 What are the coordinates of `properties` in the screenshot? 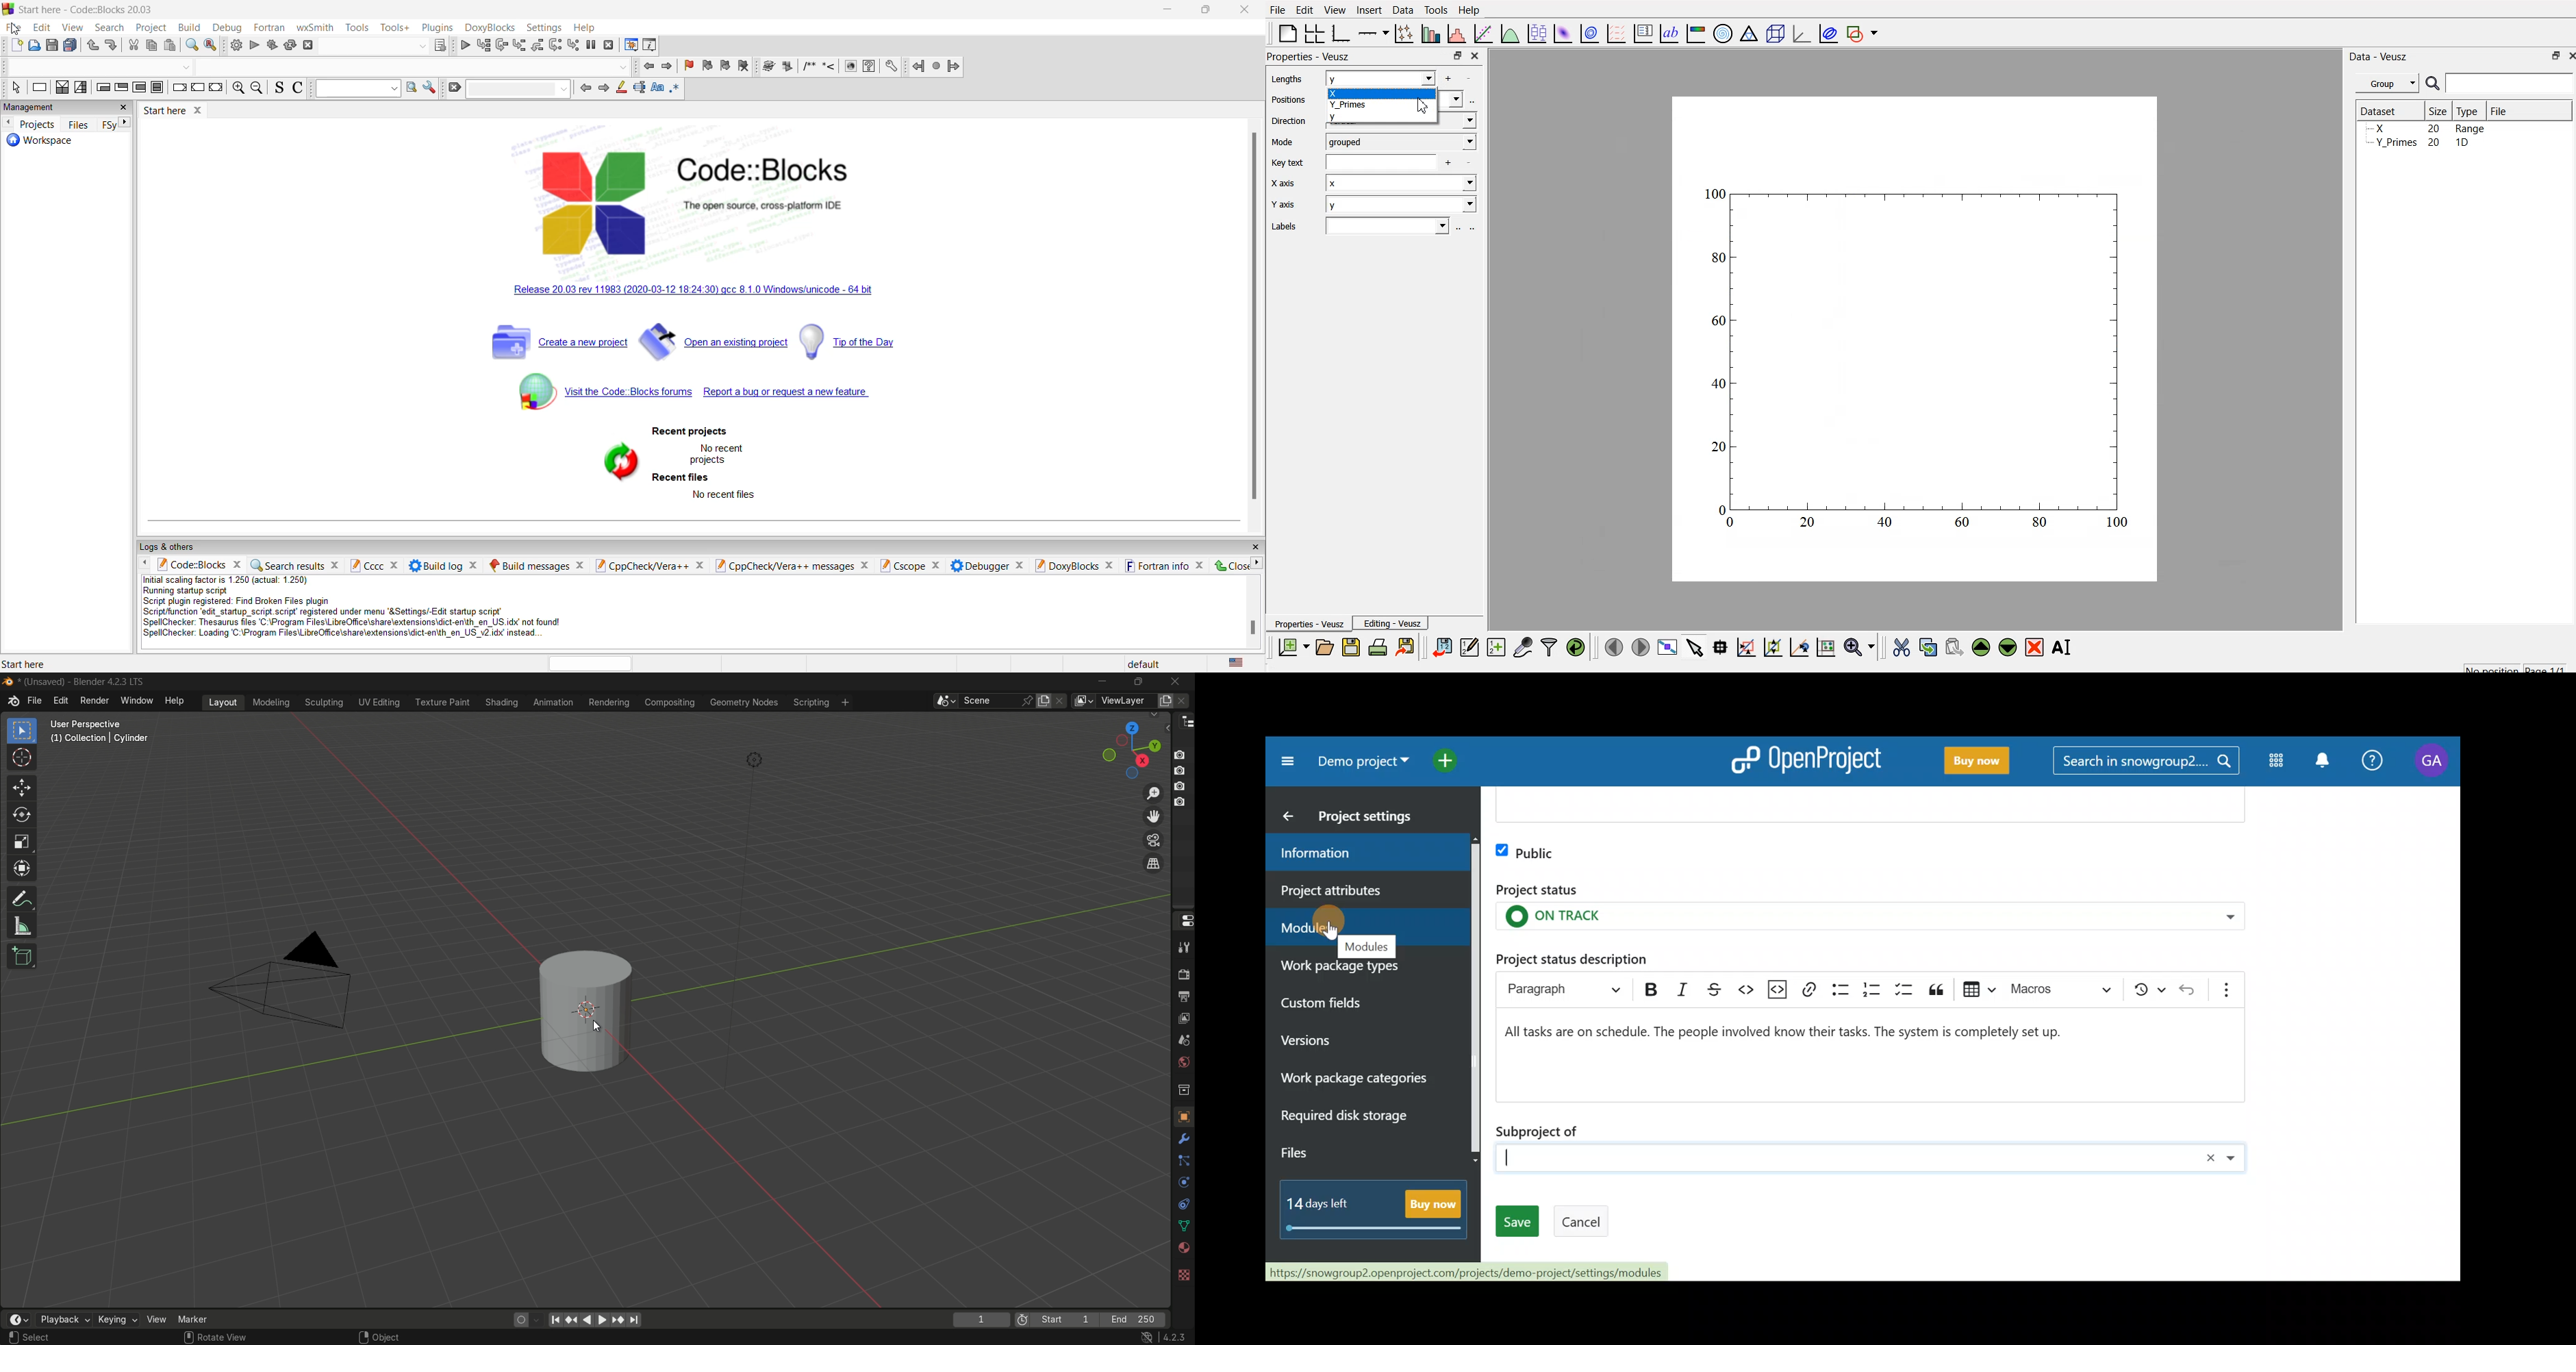 It's located at (1184, 920).